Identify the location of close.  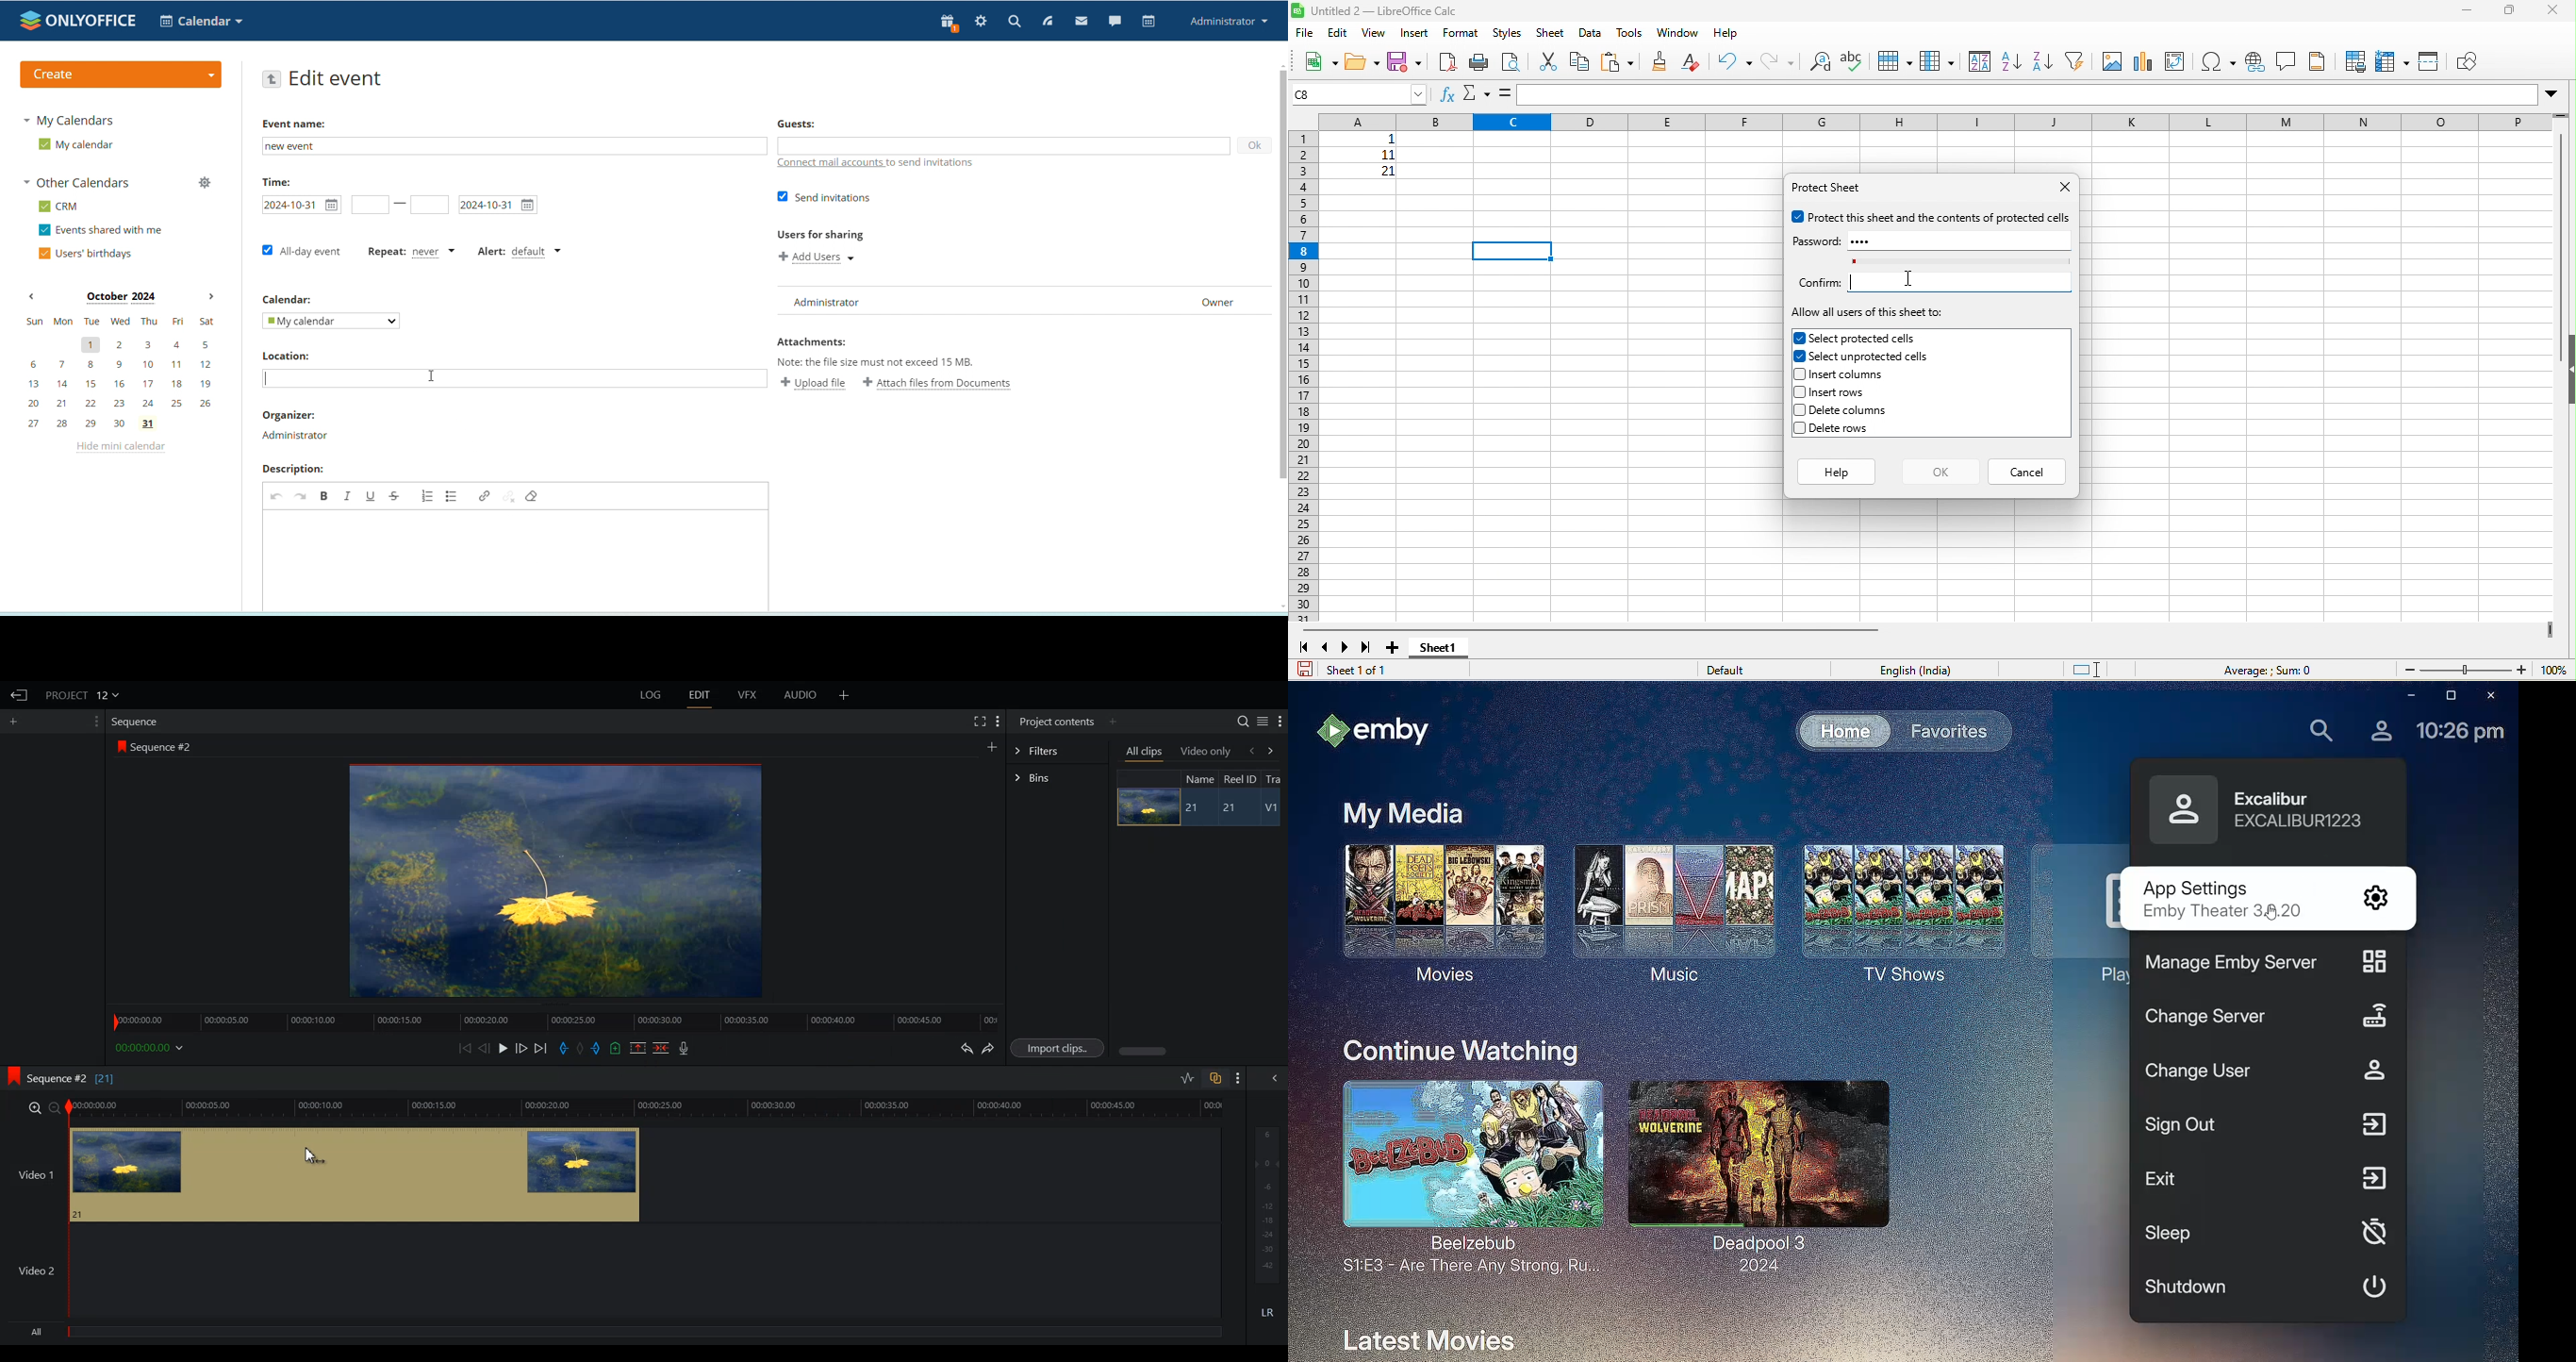
(2056, 188).